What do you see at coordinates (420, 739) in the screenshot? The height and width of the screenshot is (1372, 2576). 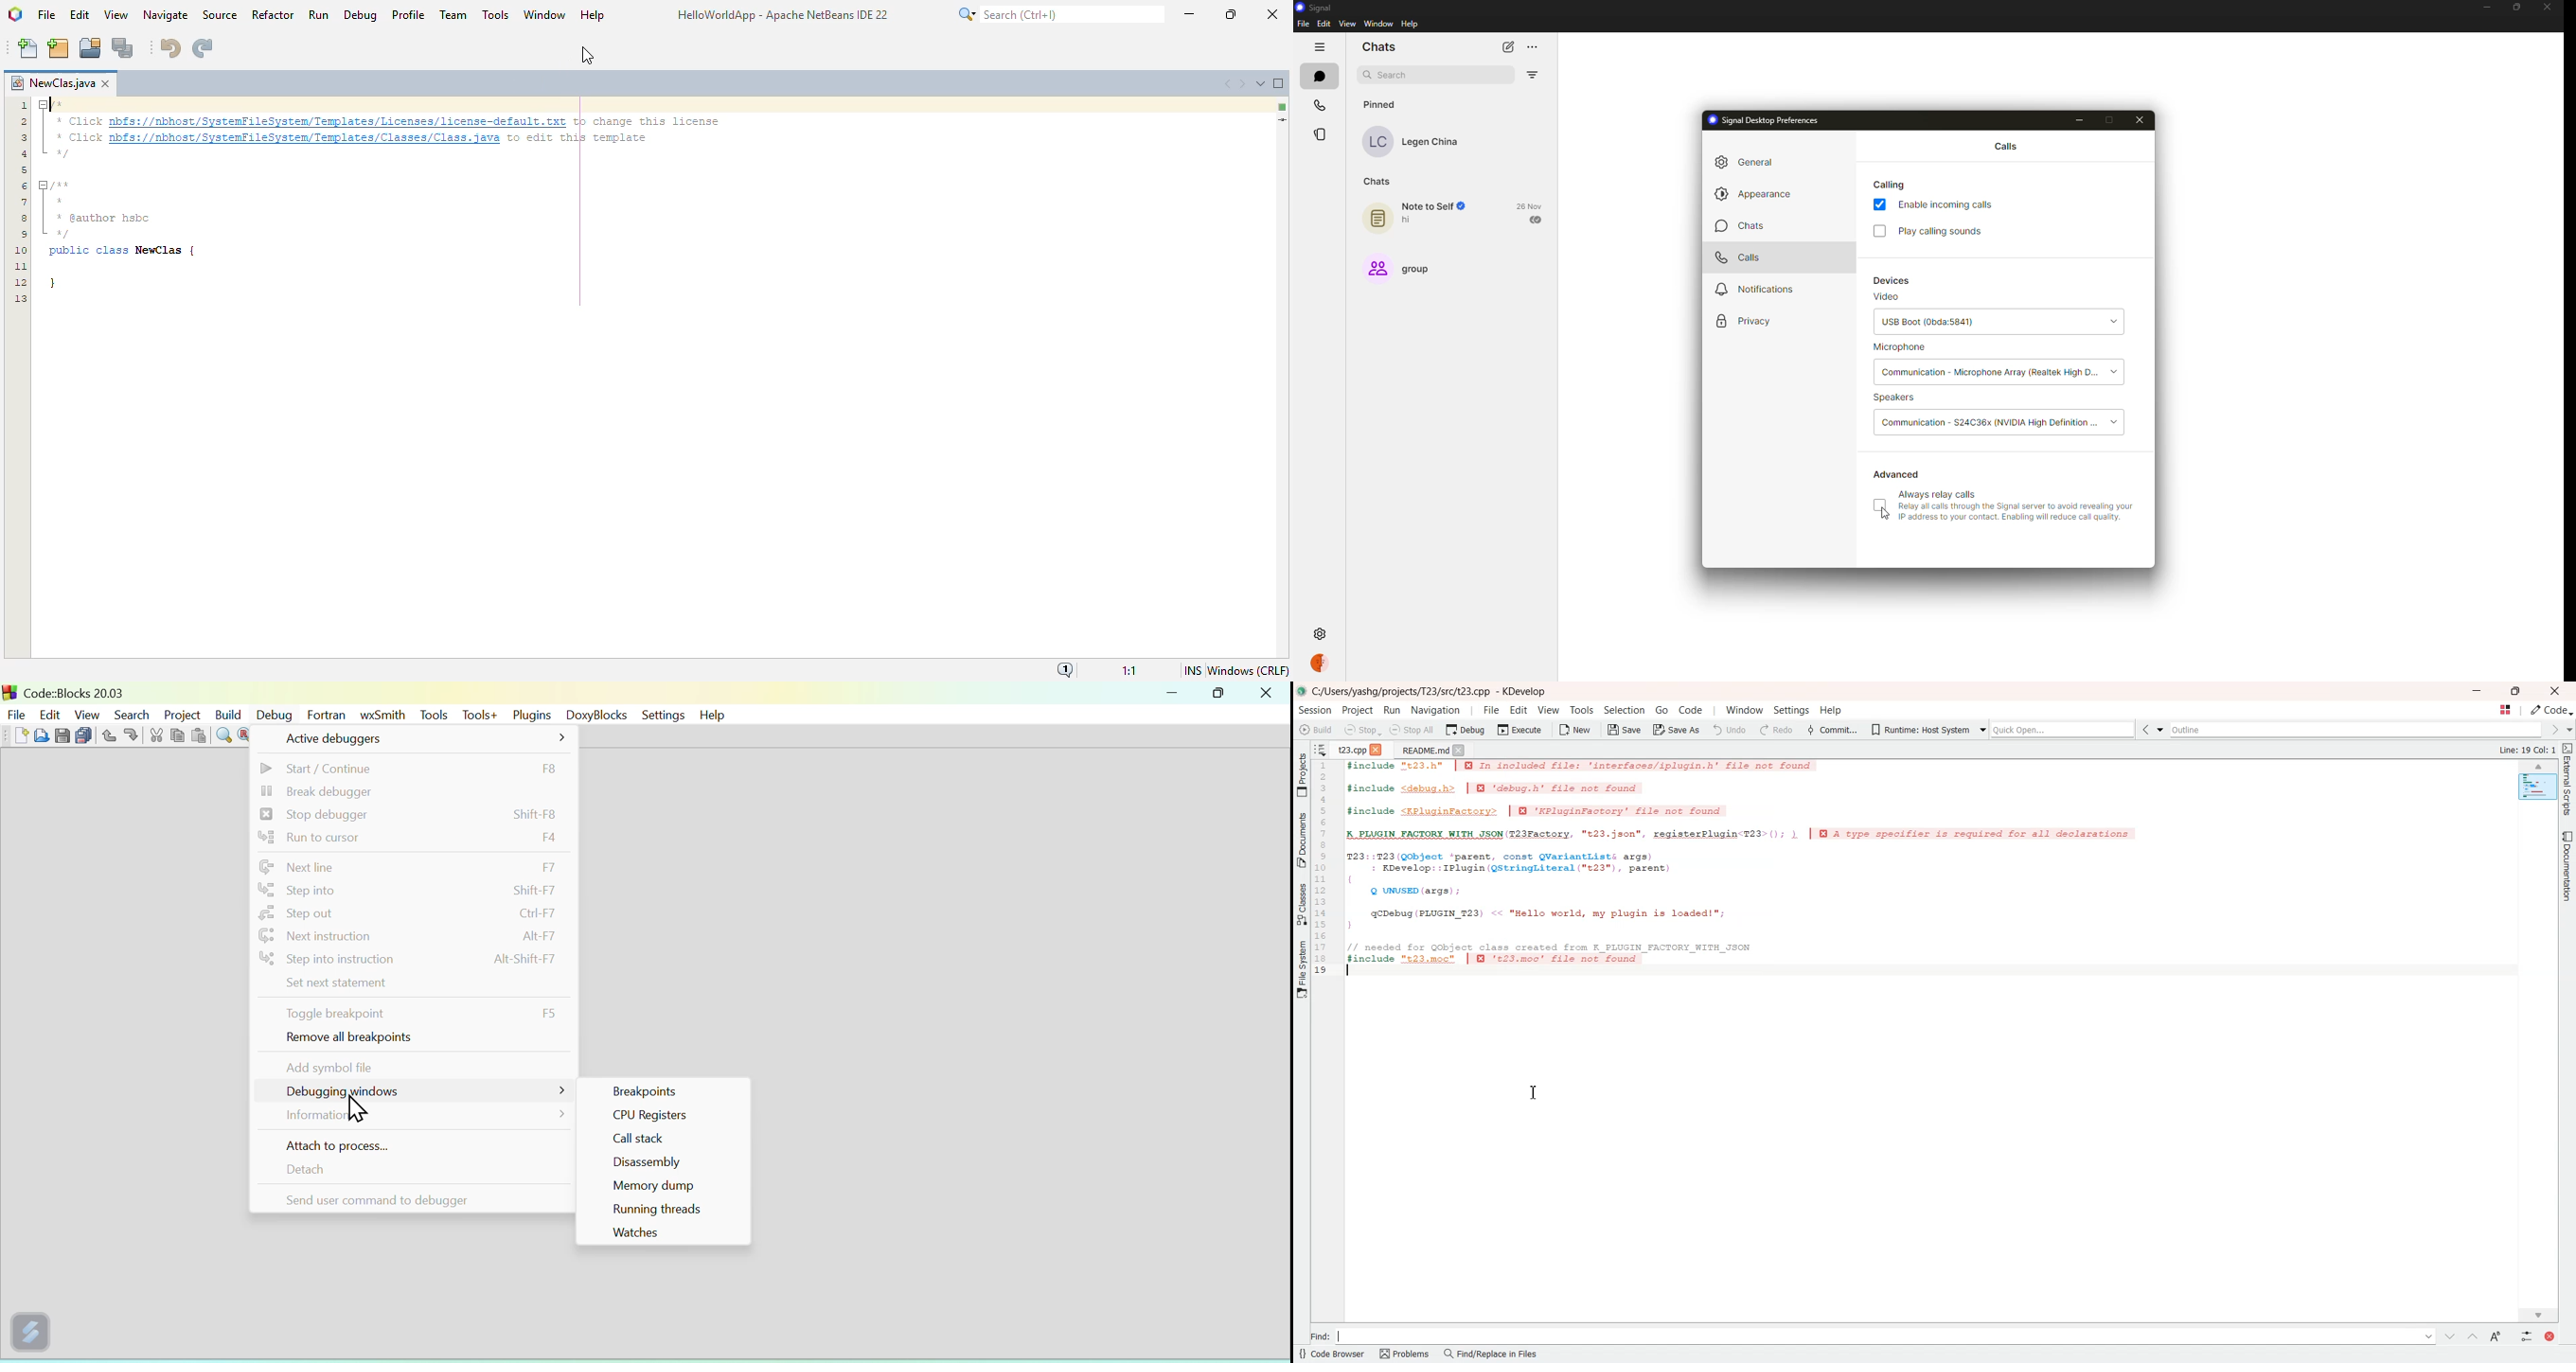 I see `active debuggers` at bounding box center [420, 739].